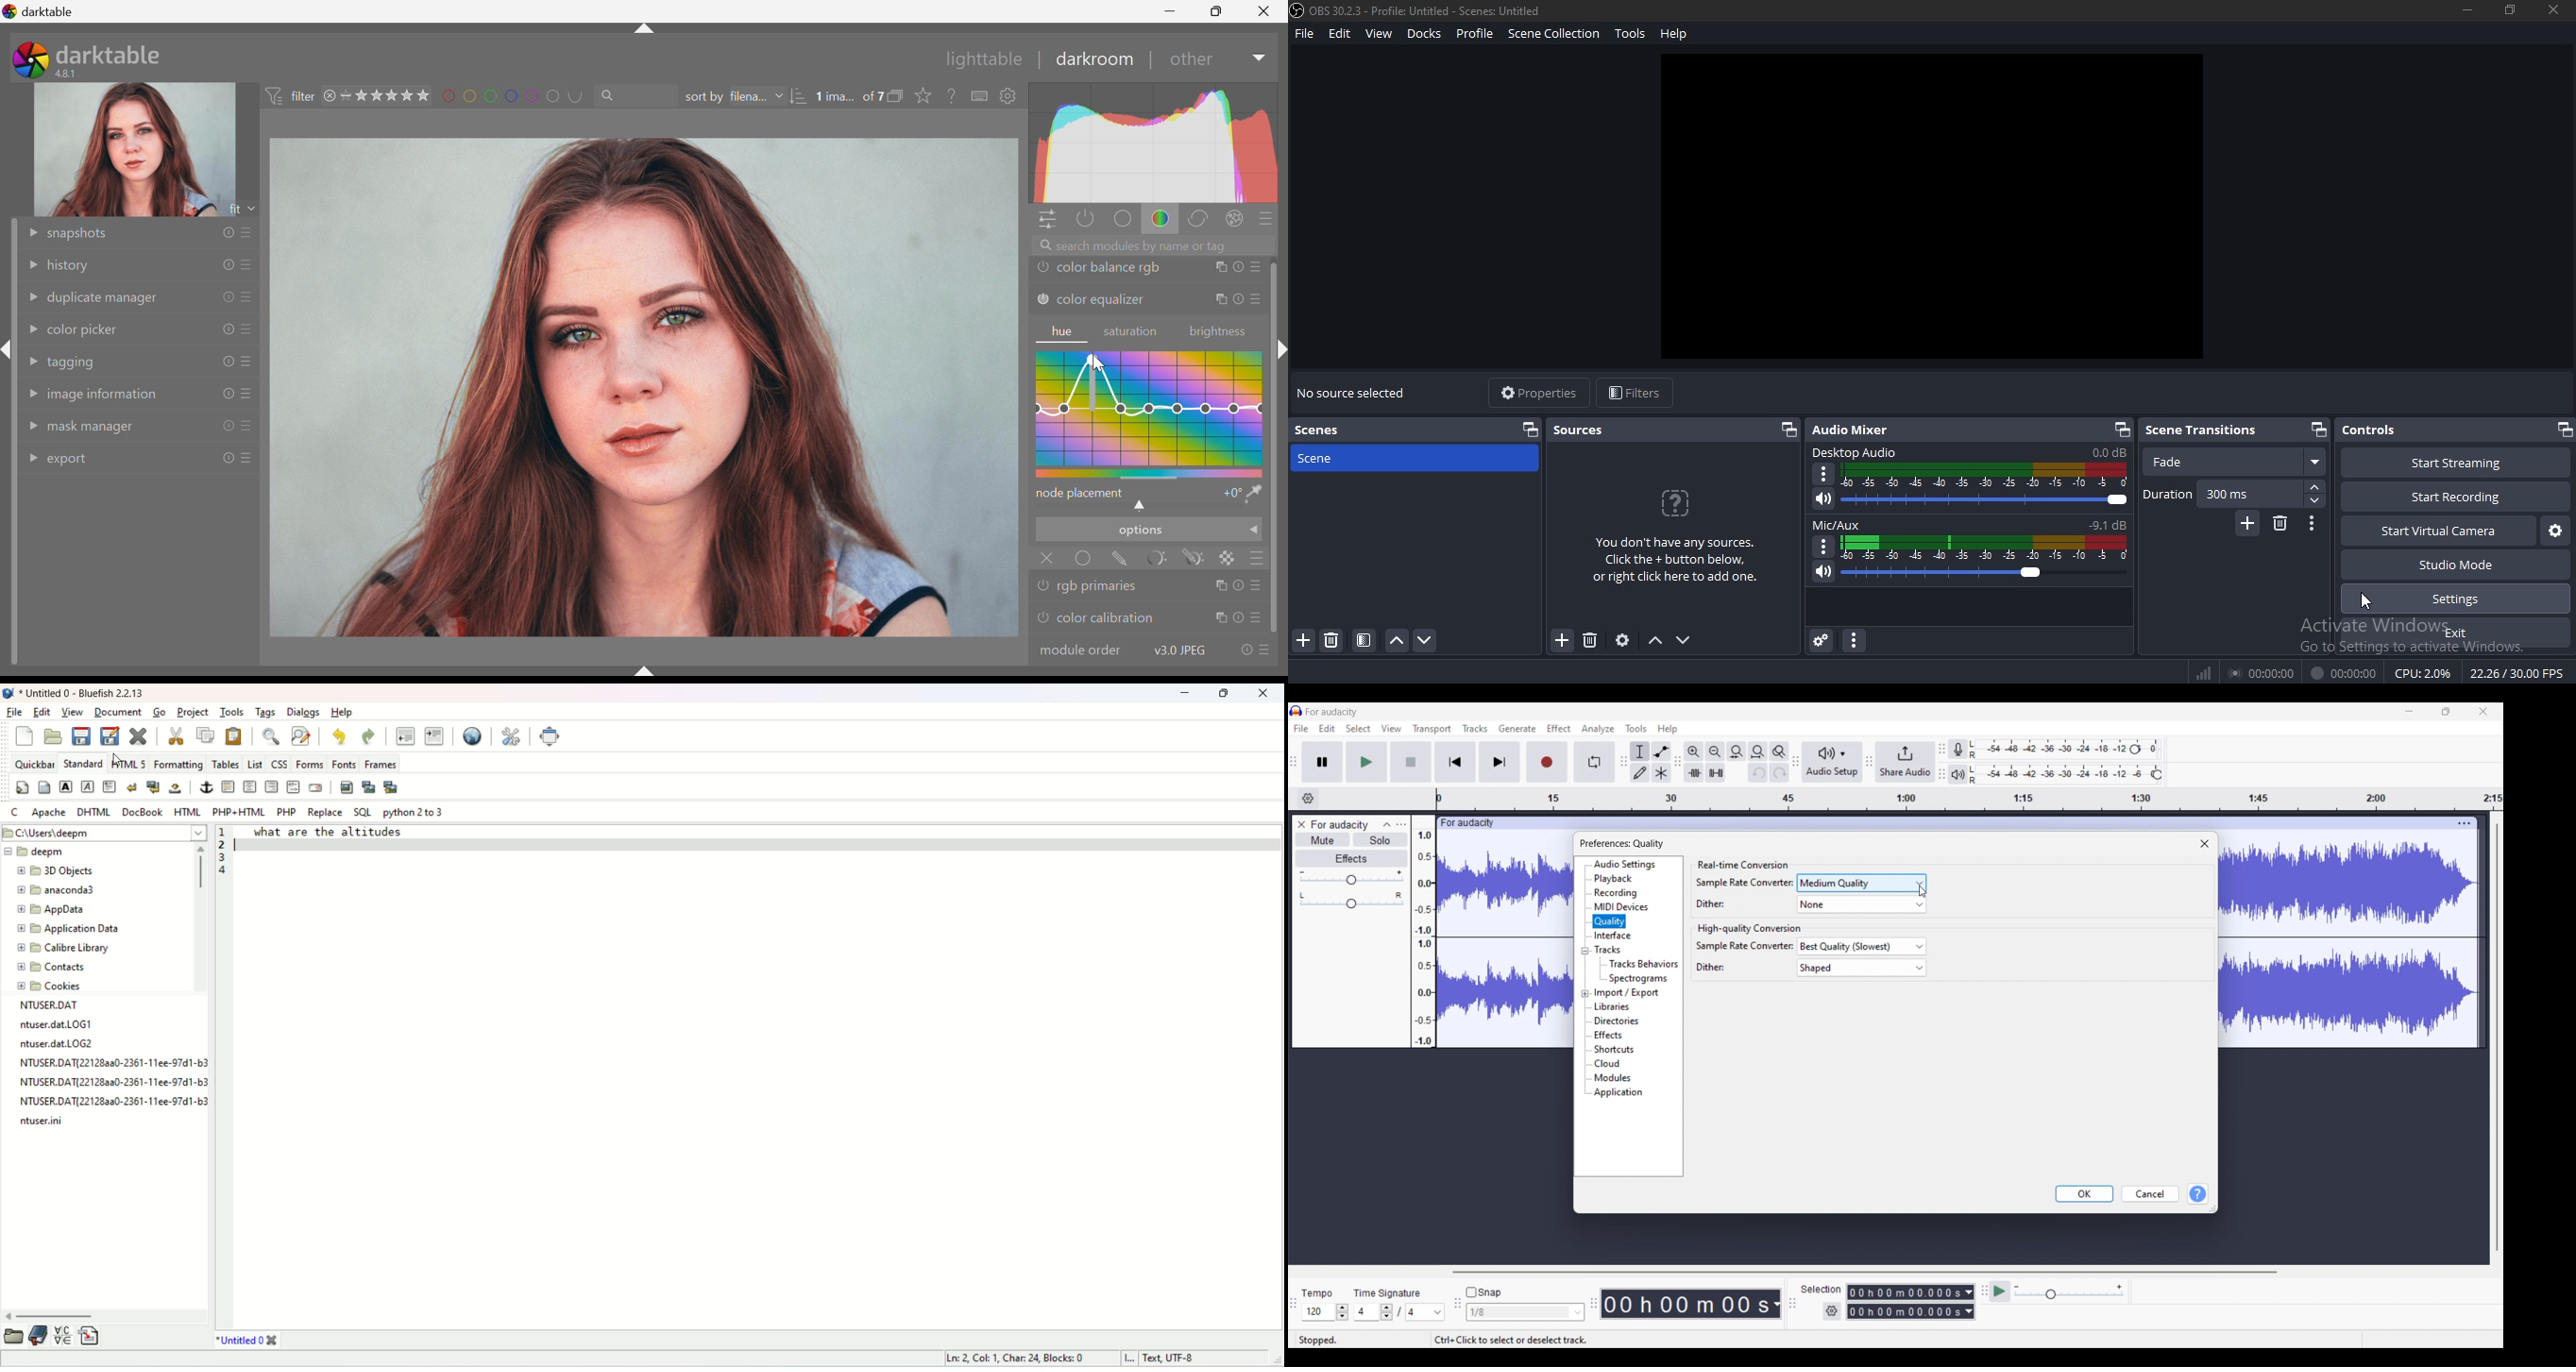 The width and height of the screenshot is (2576, 1372). Describe the element at coordinates (346, 833) in the screenshot. I see `text` at that location.